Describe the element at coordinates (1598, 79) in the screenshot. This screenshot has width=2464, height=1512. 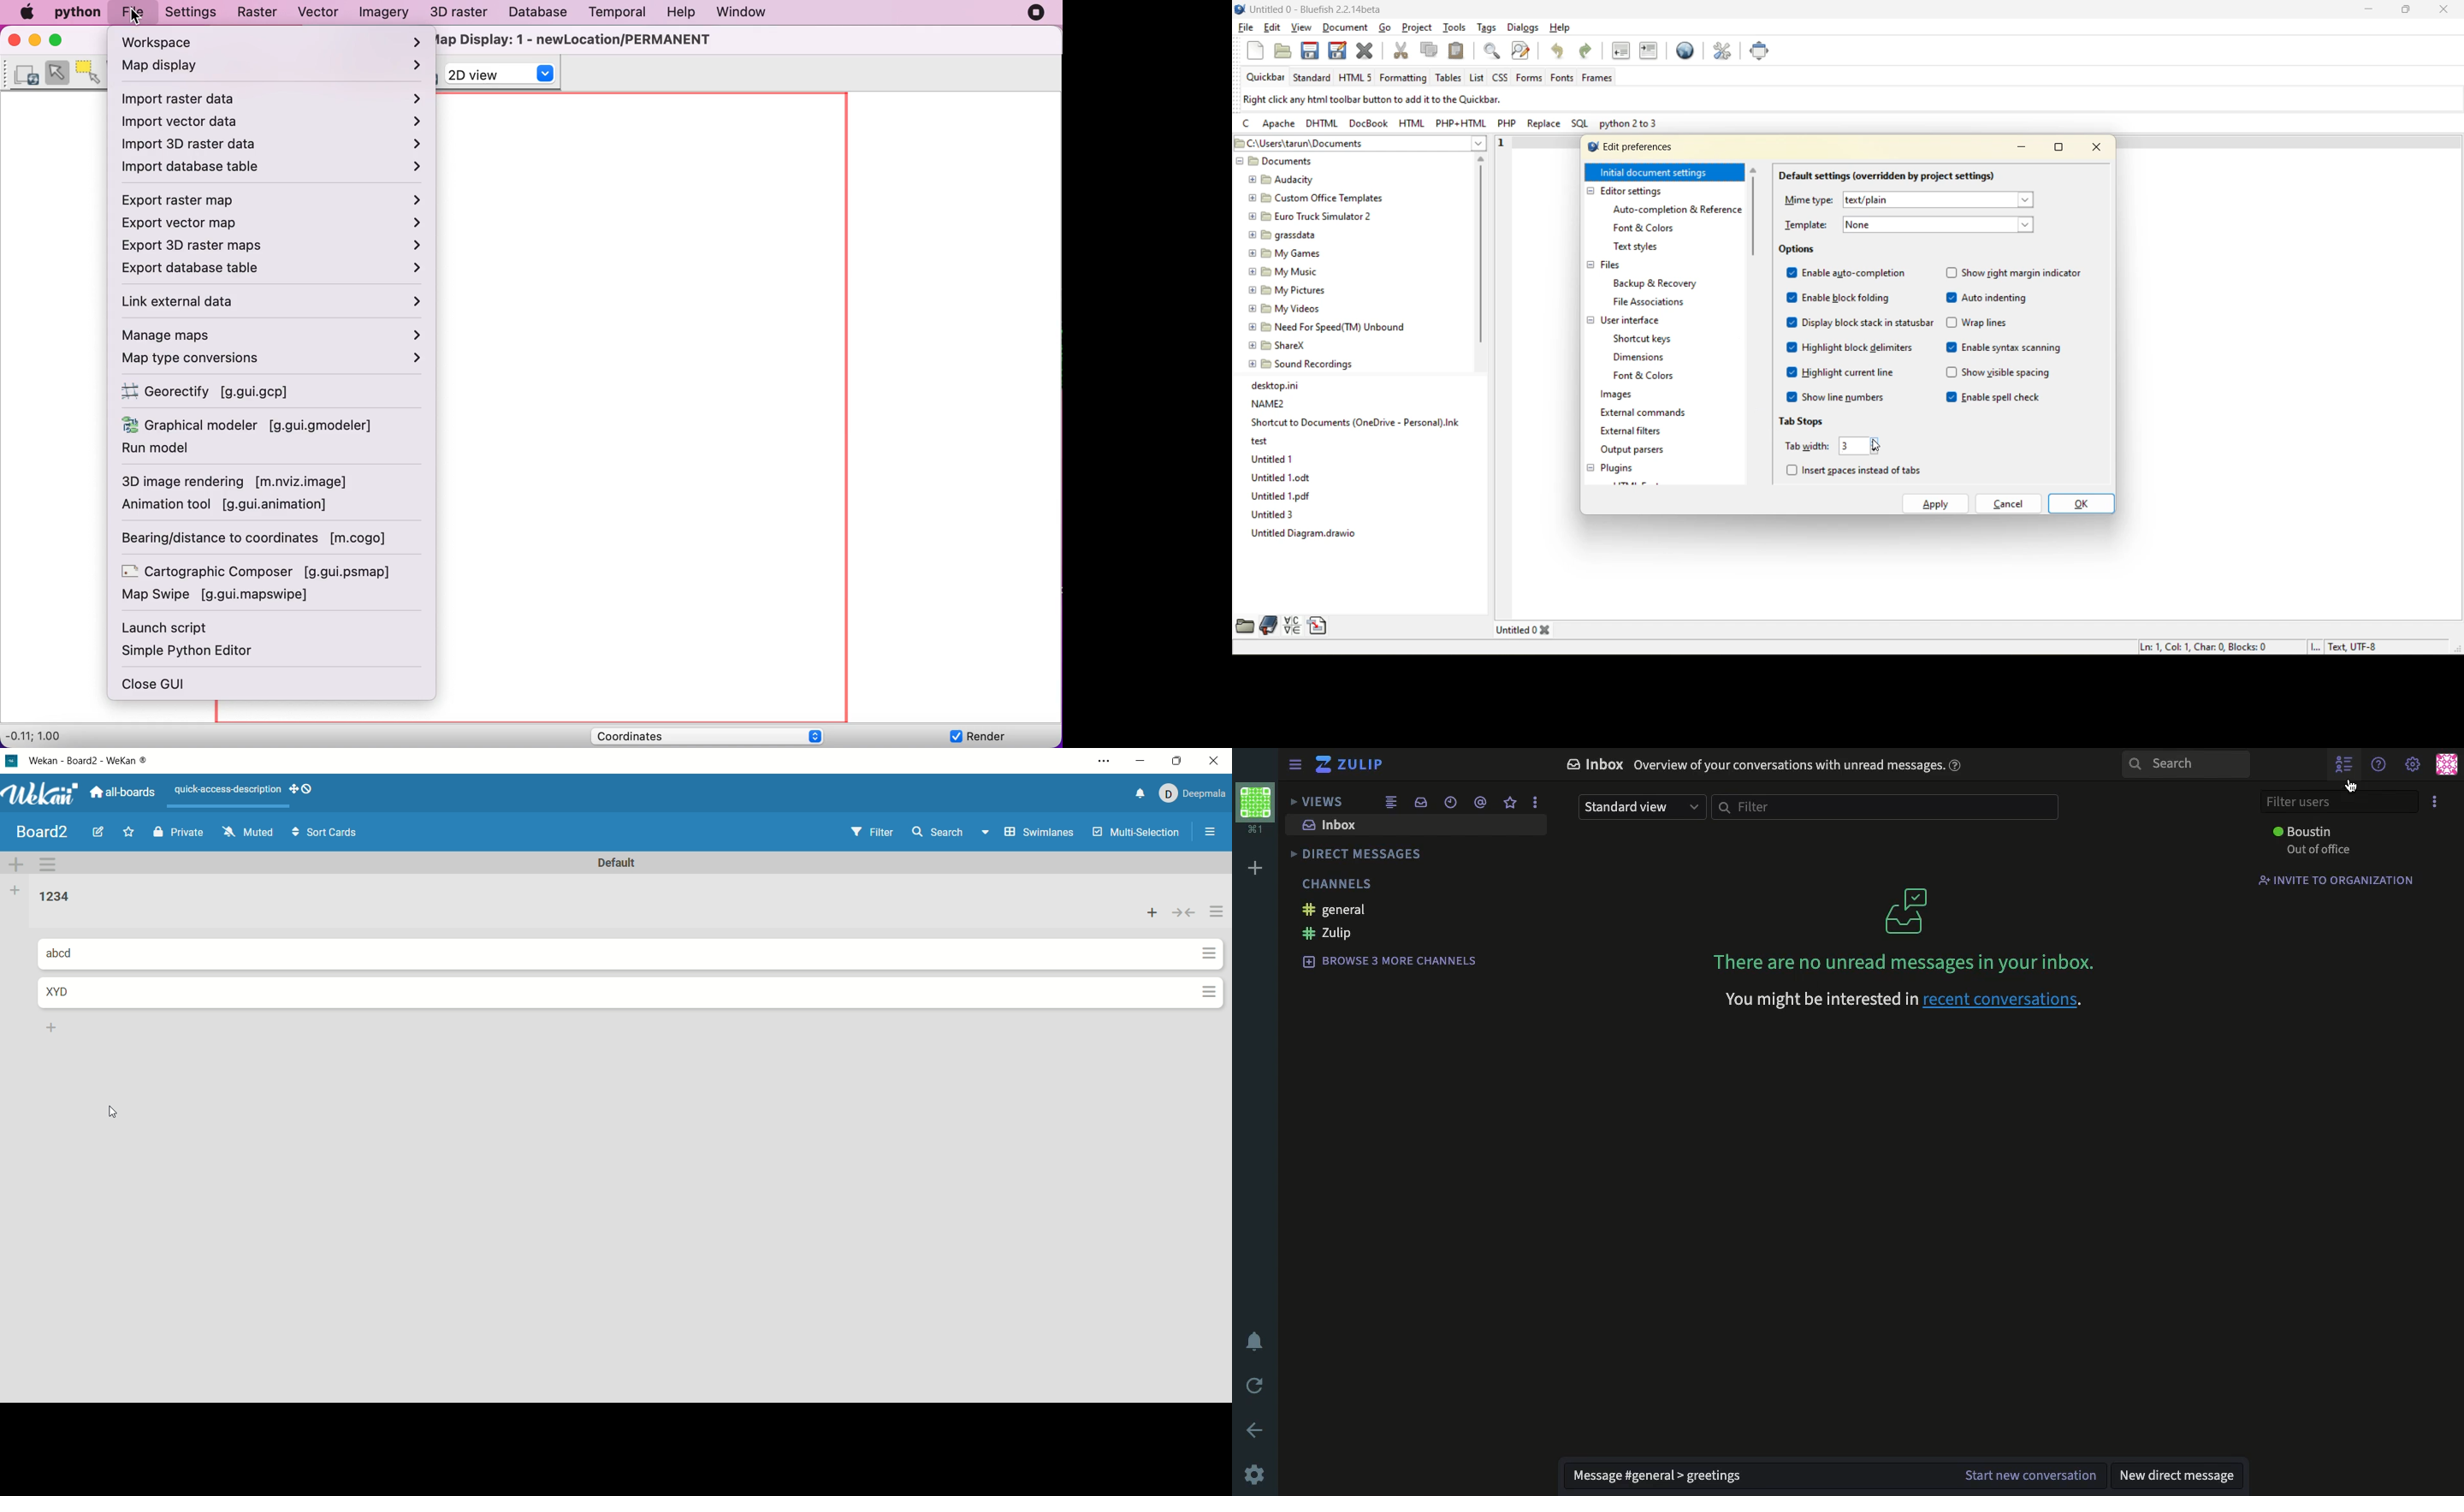
I see `frames` at that location.